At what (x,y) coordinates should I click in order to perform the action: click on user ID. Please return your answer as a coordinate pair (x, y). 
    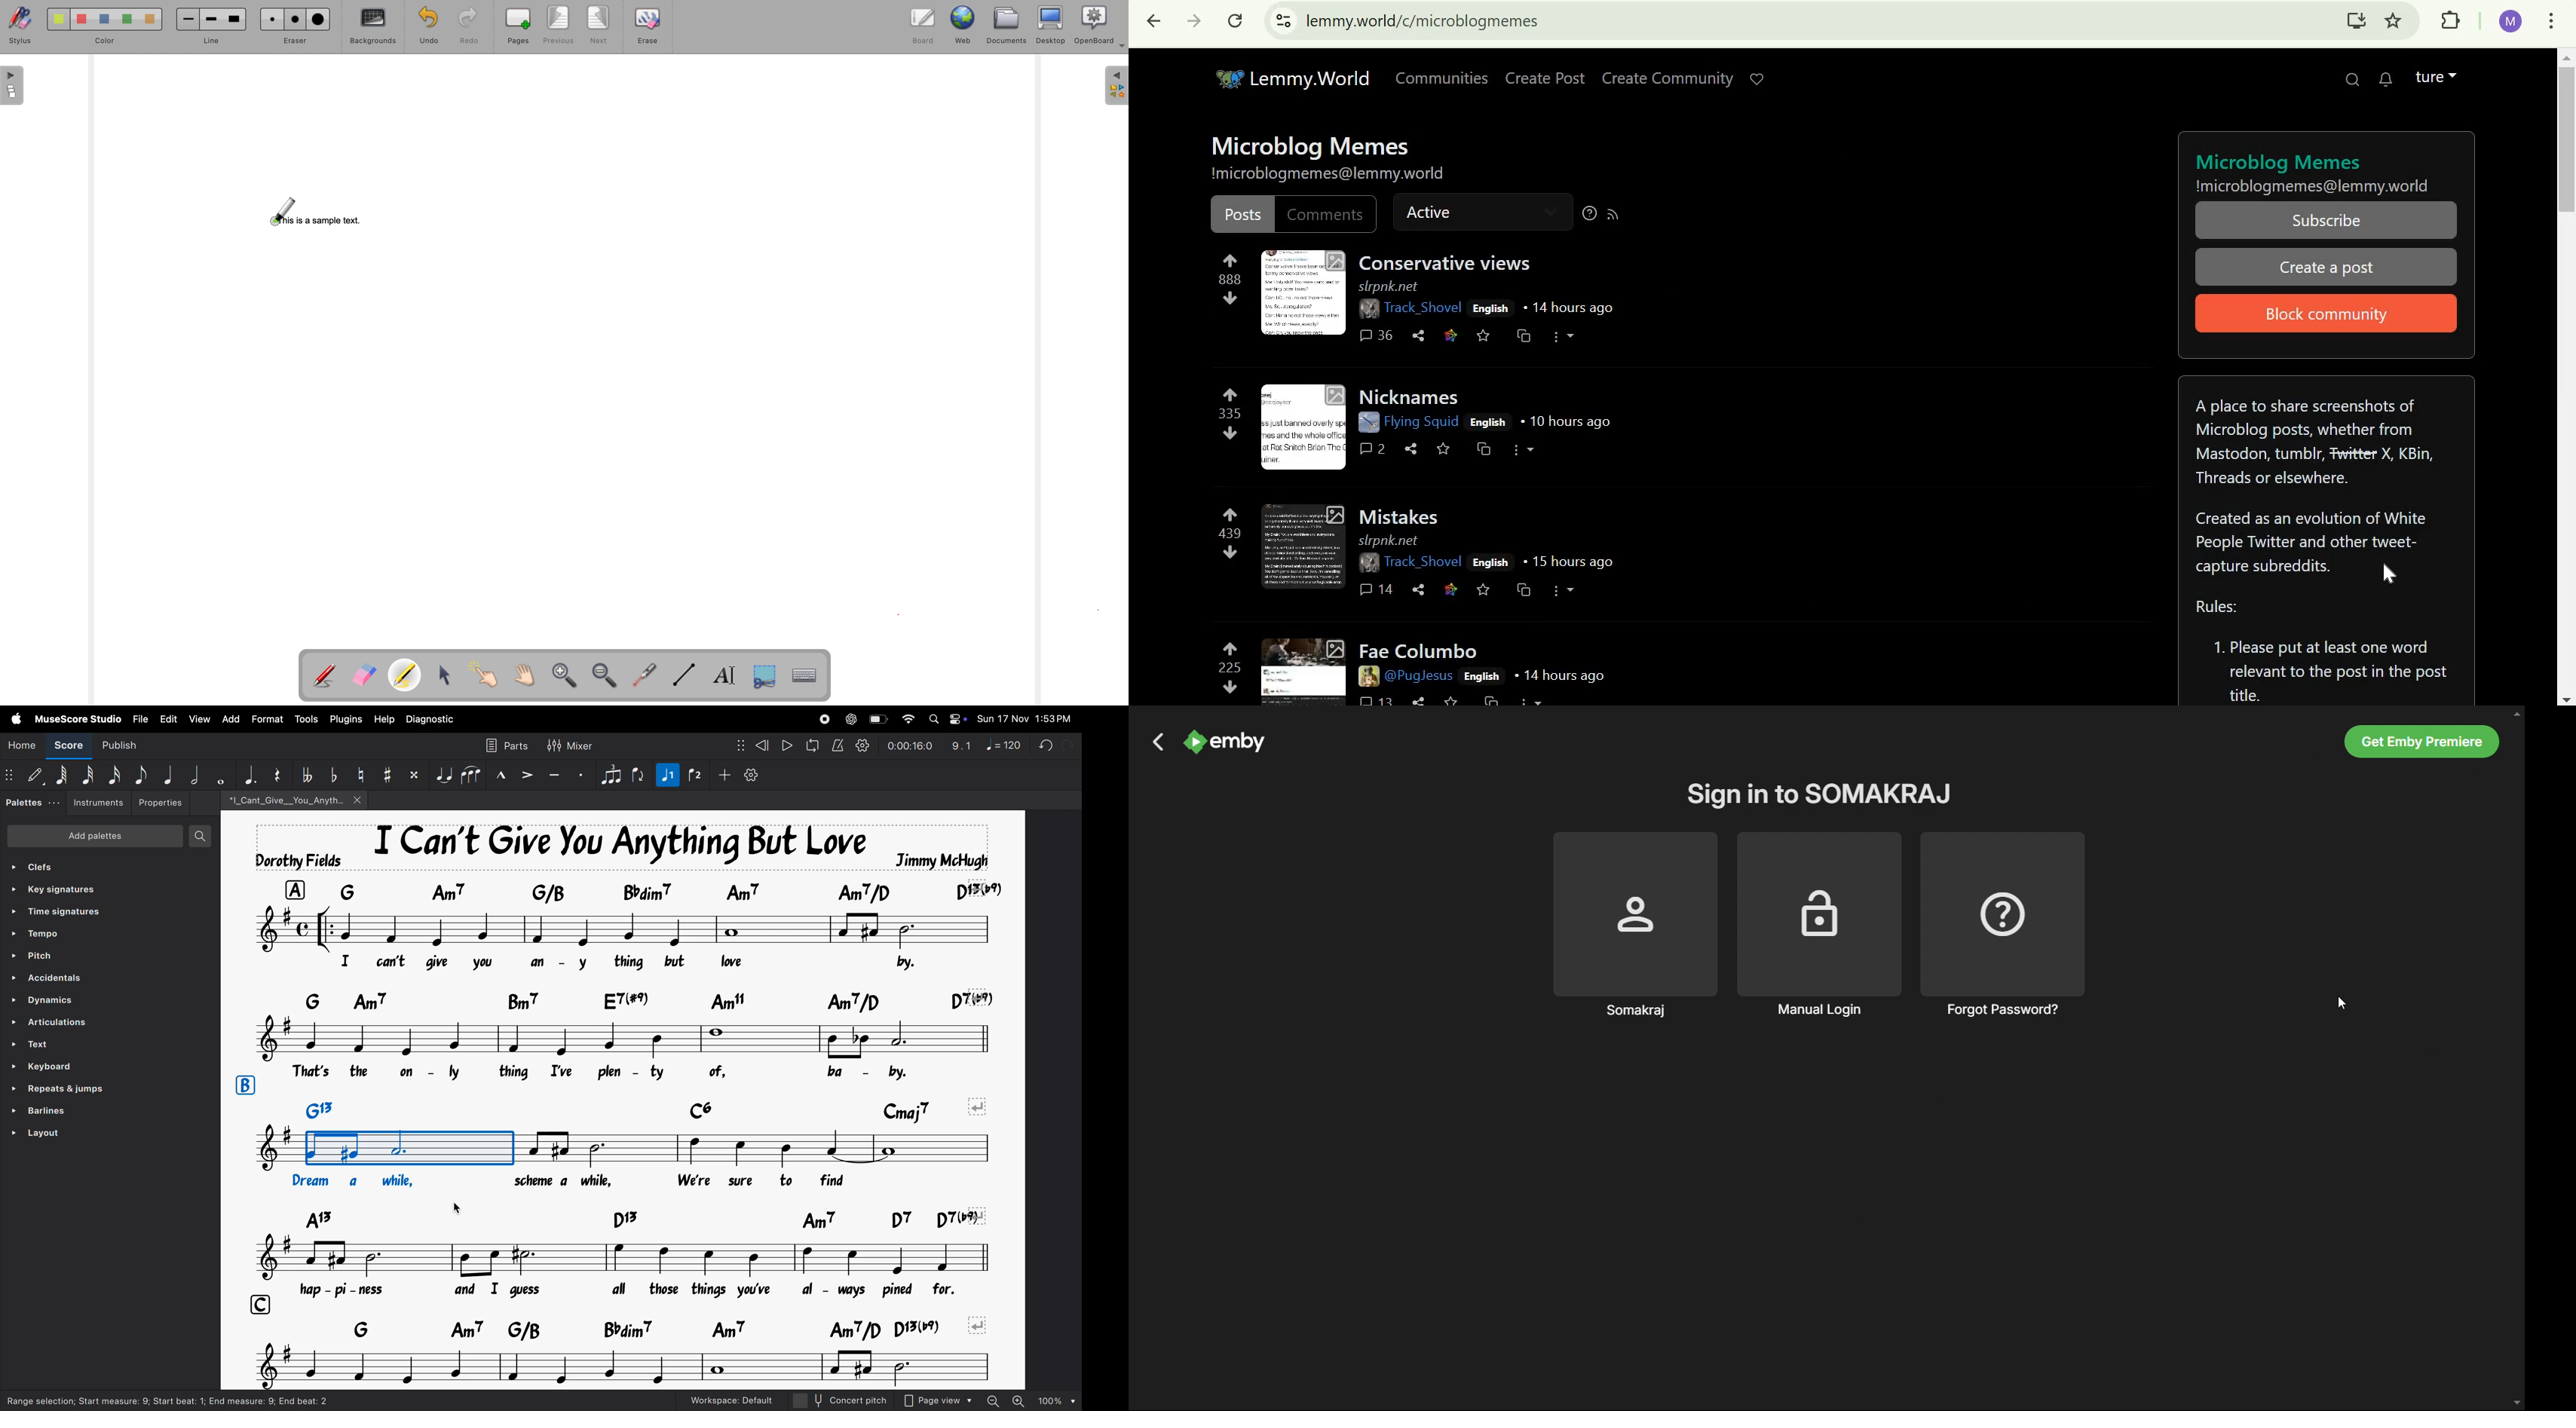
    Looking at the image, I should click on (1420, 677).